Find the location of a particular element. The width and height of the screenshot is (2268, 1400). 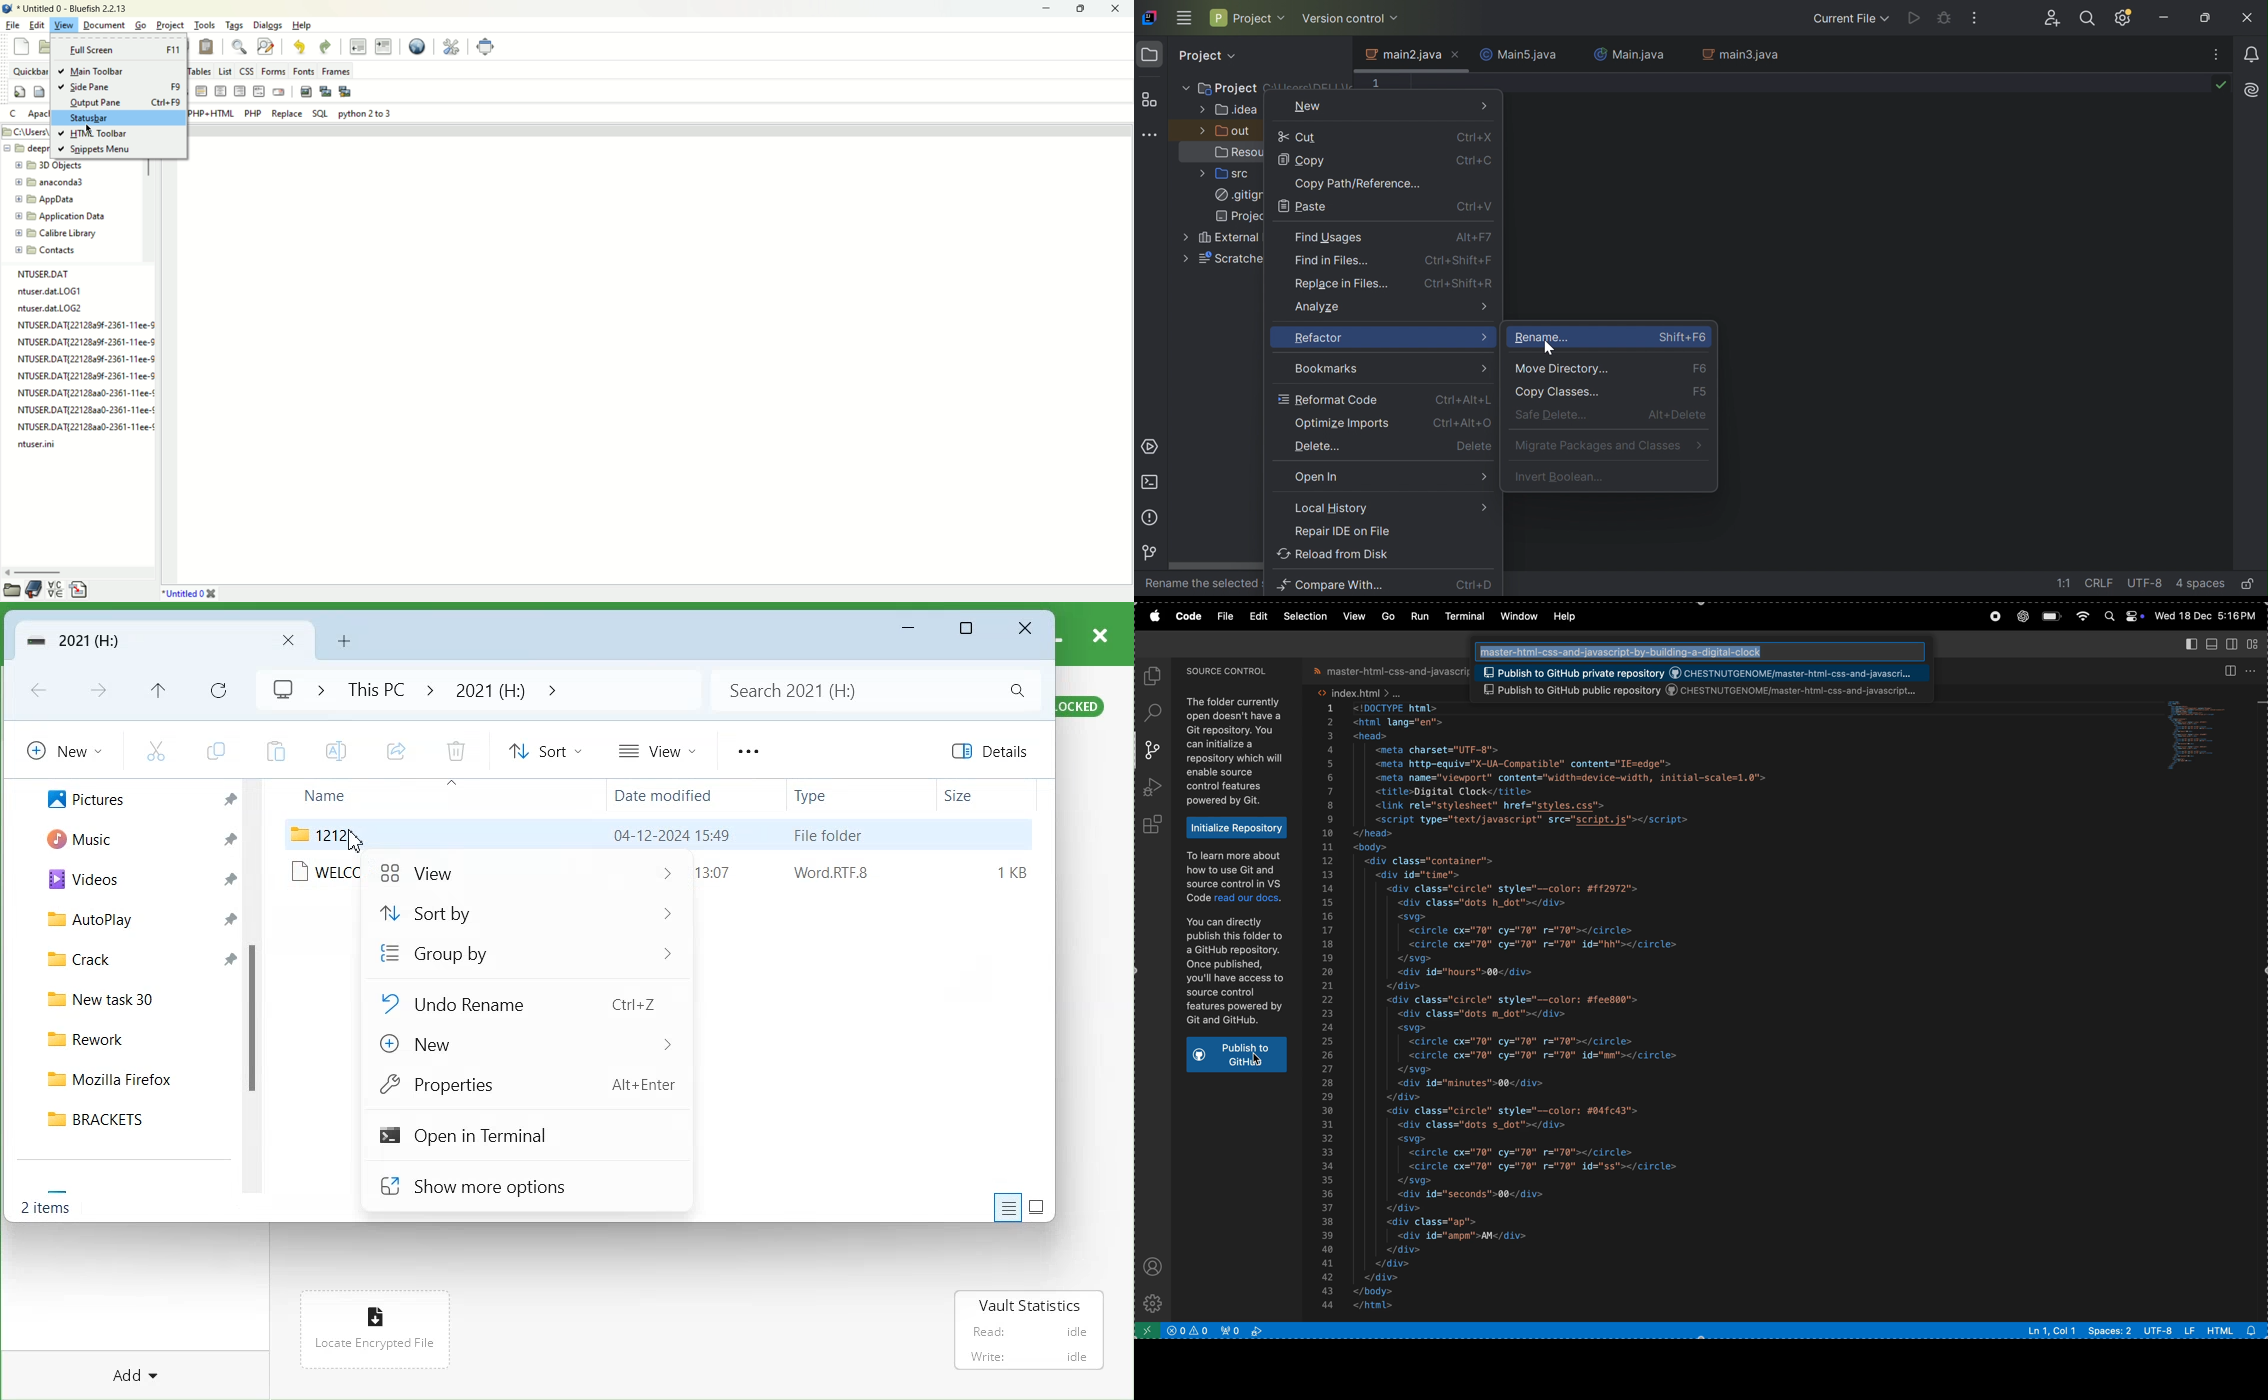

fullscreen is located at coordinates (486, 46).